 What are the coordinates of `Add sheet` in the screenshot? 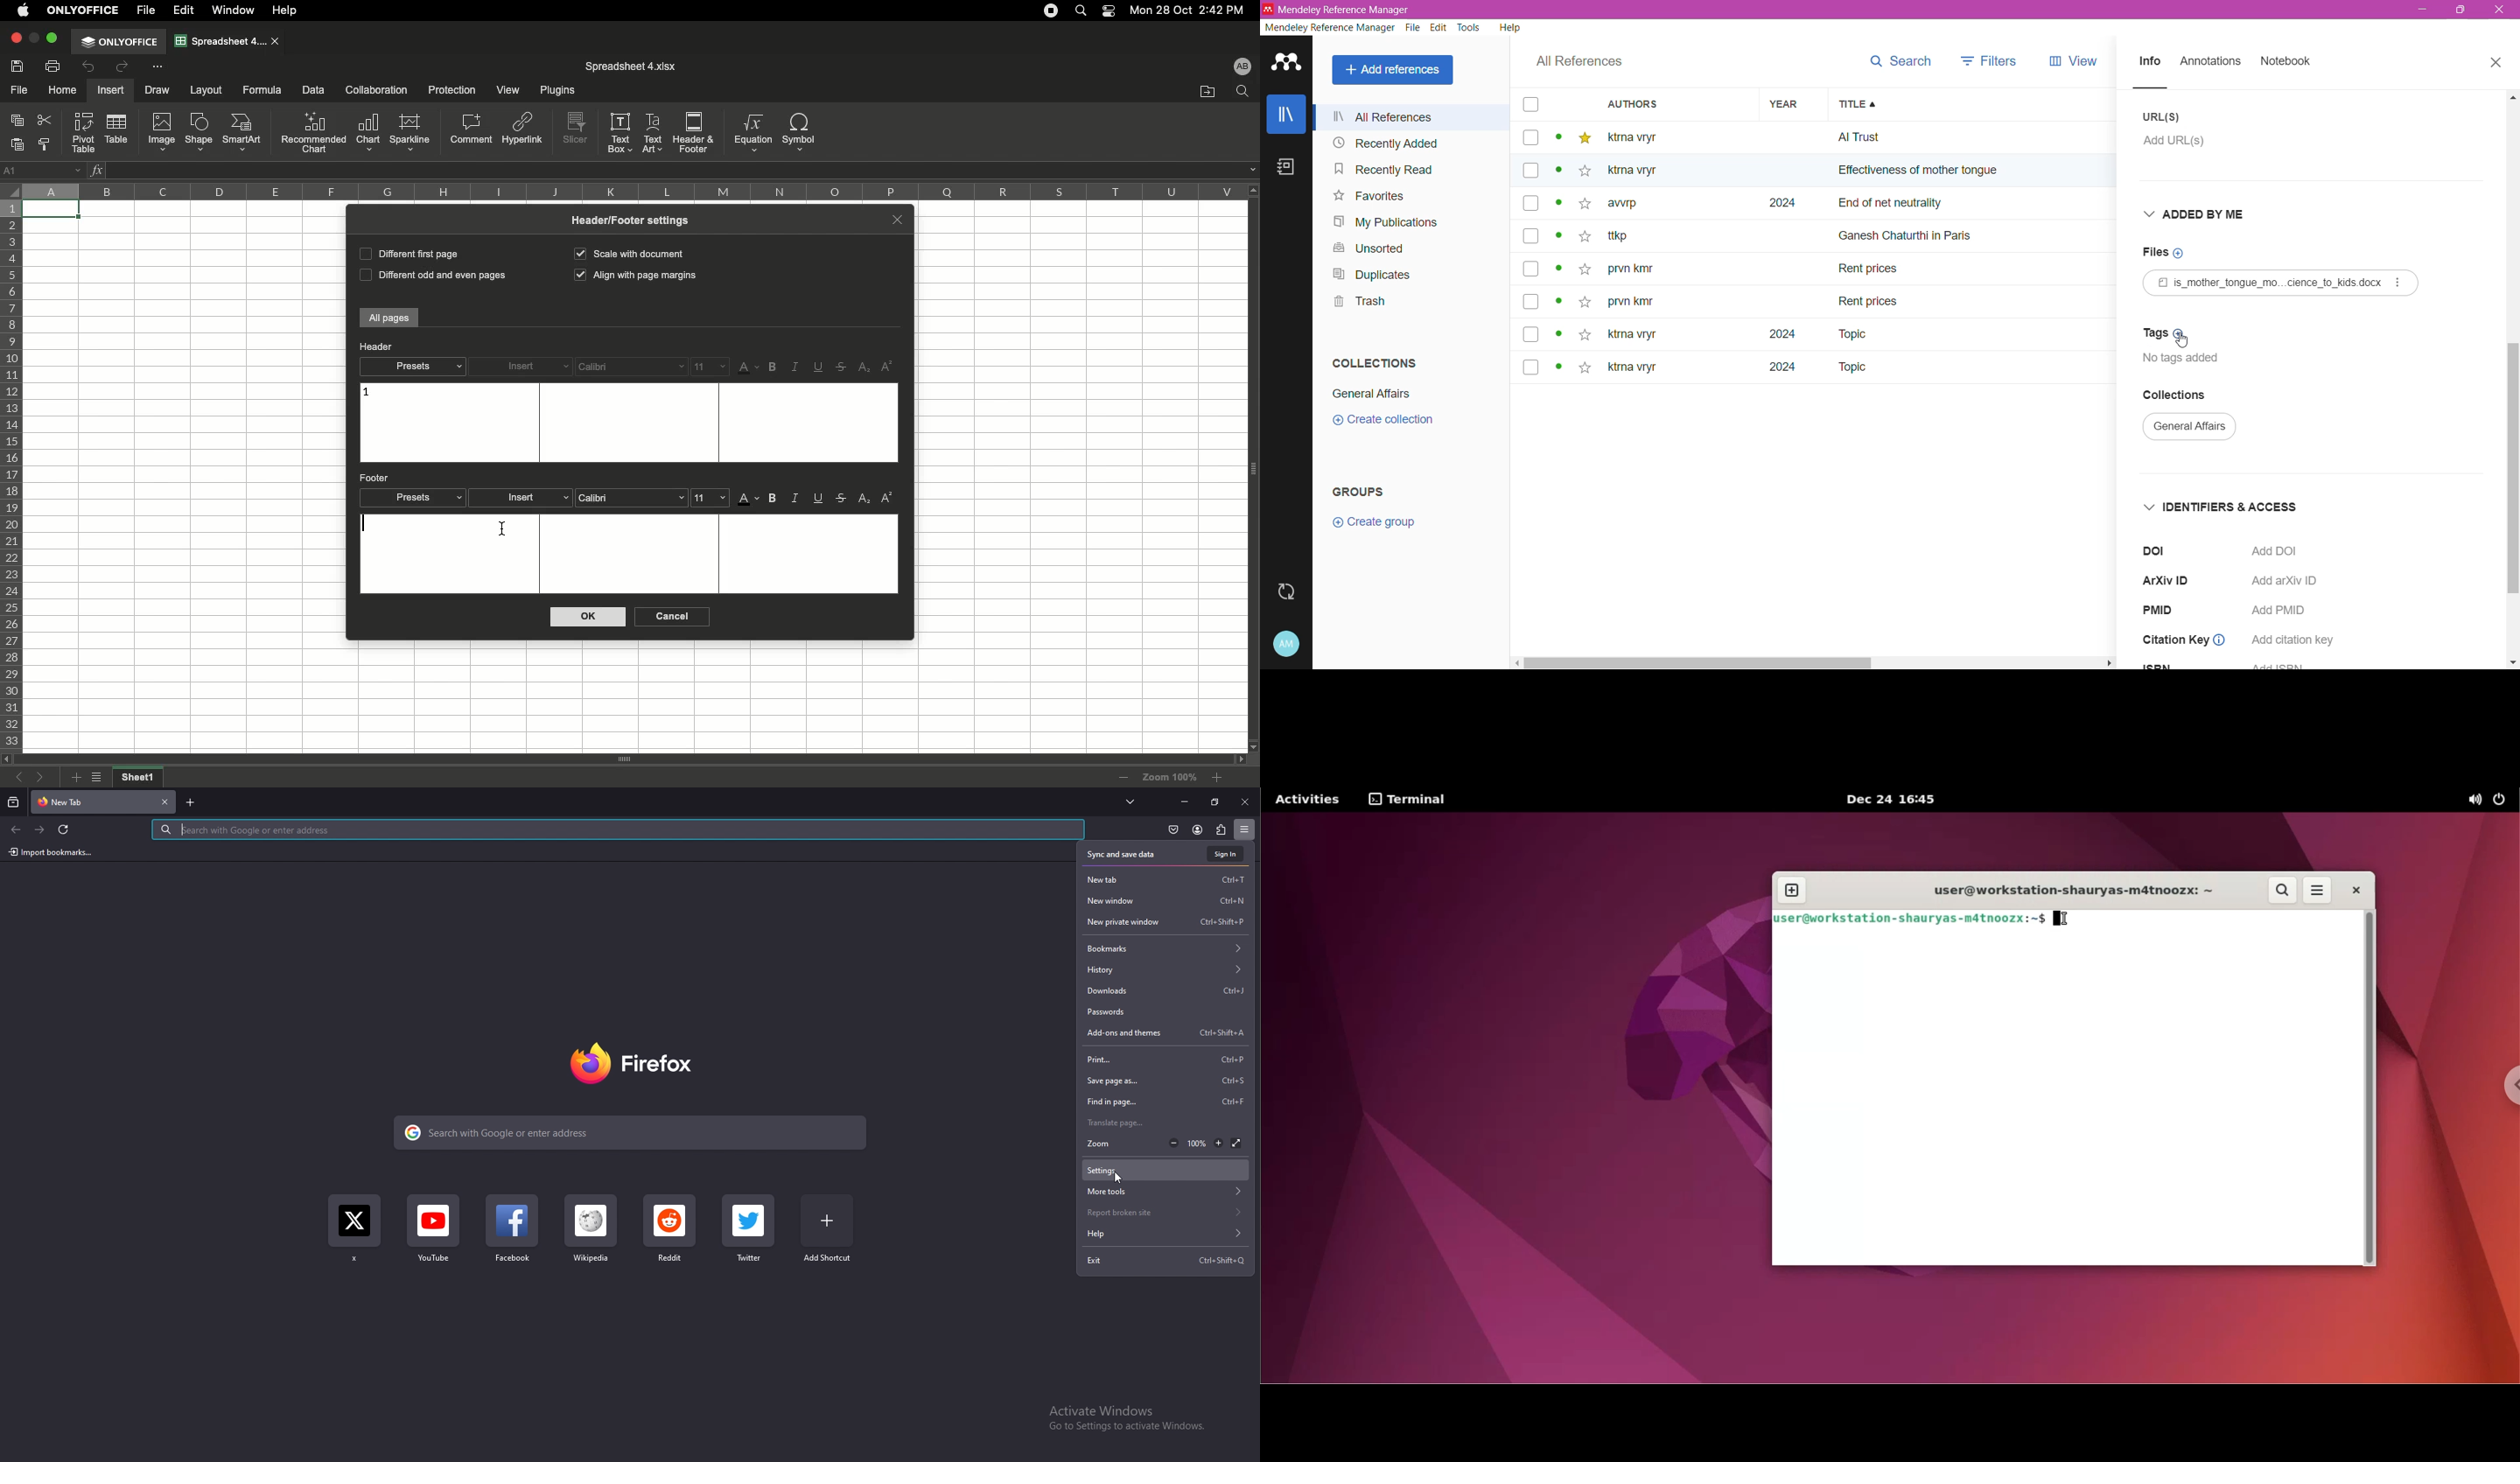 It's located at (74, 778).